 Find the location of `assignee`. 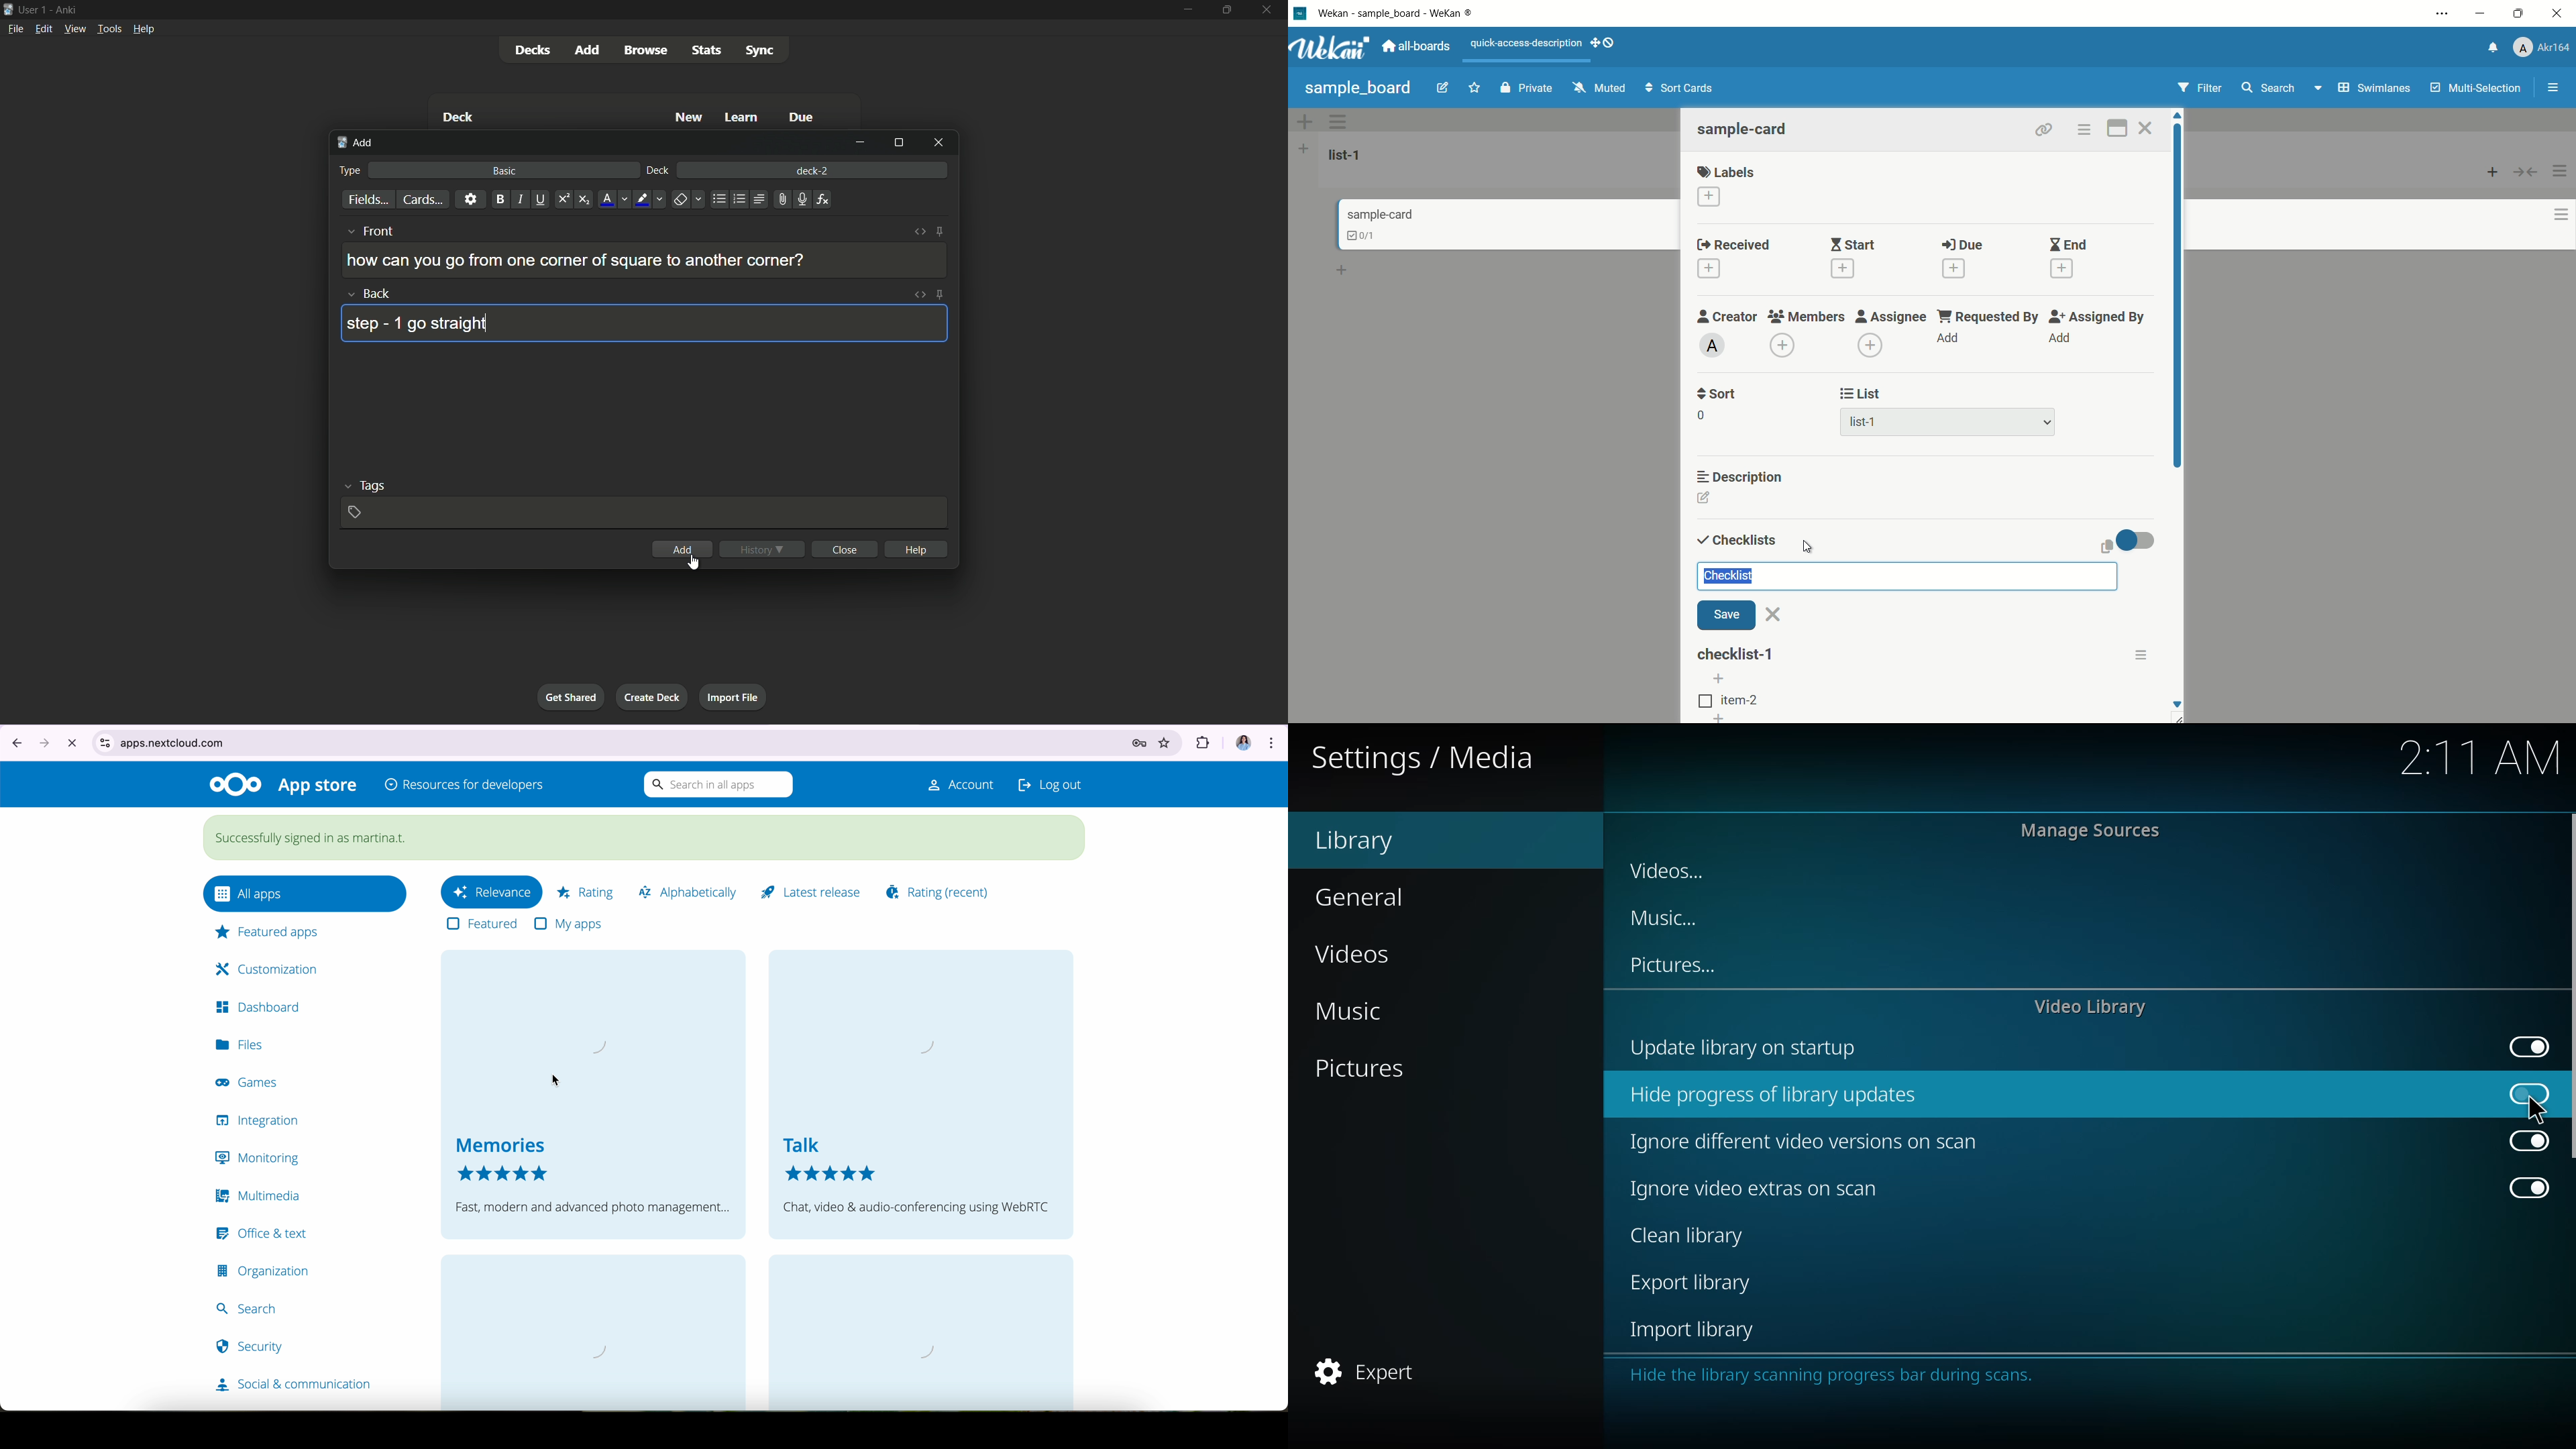

assignee is located at coordinates (1891, 317).